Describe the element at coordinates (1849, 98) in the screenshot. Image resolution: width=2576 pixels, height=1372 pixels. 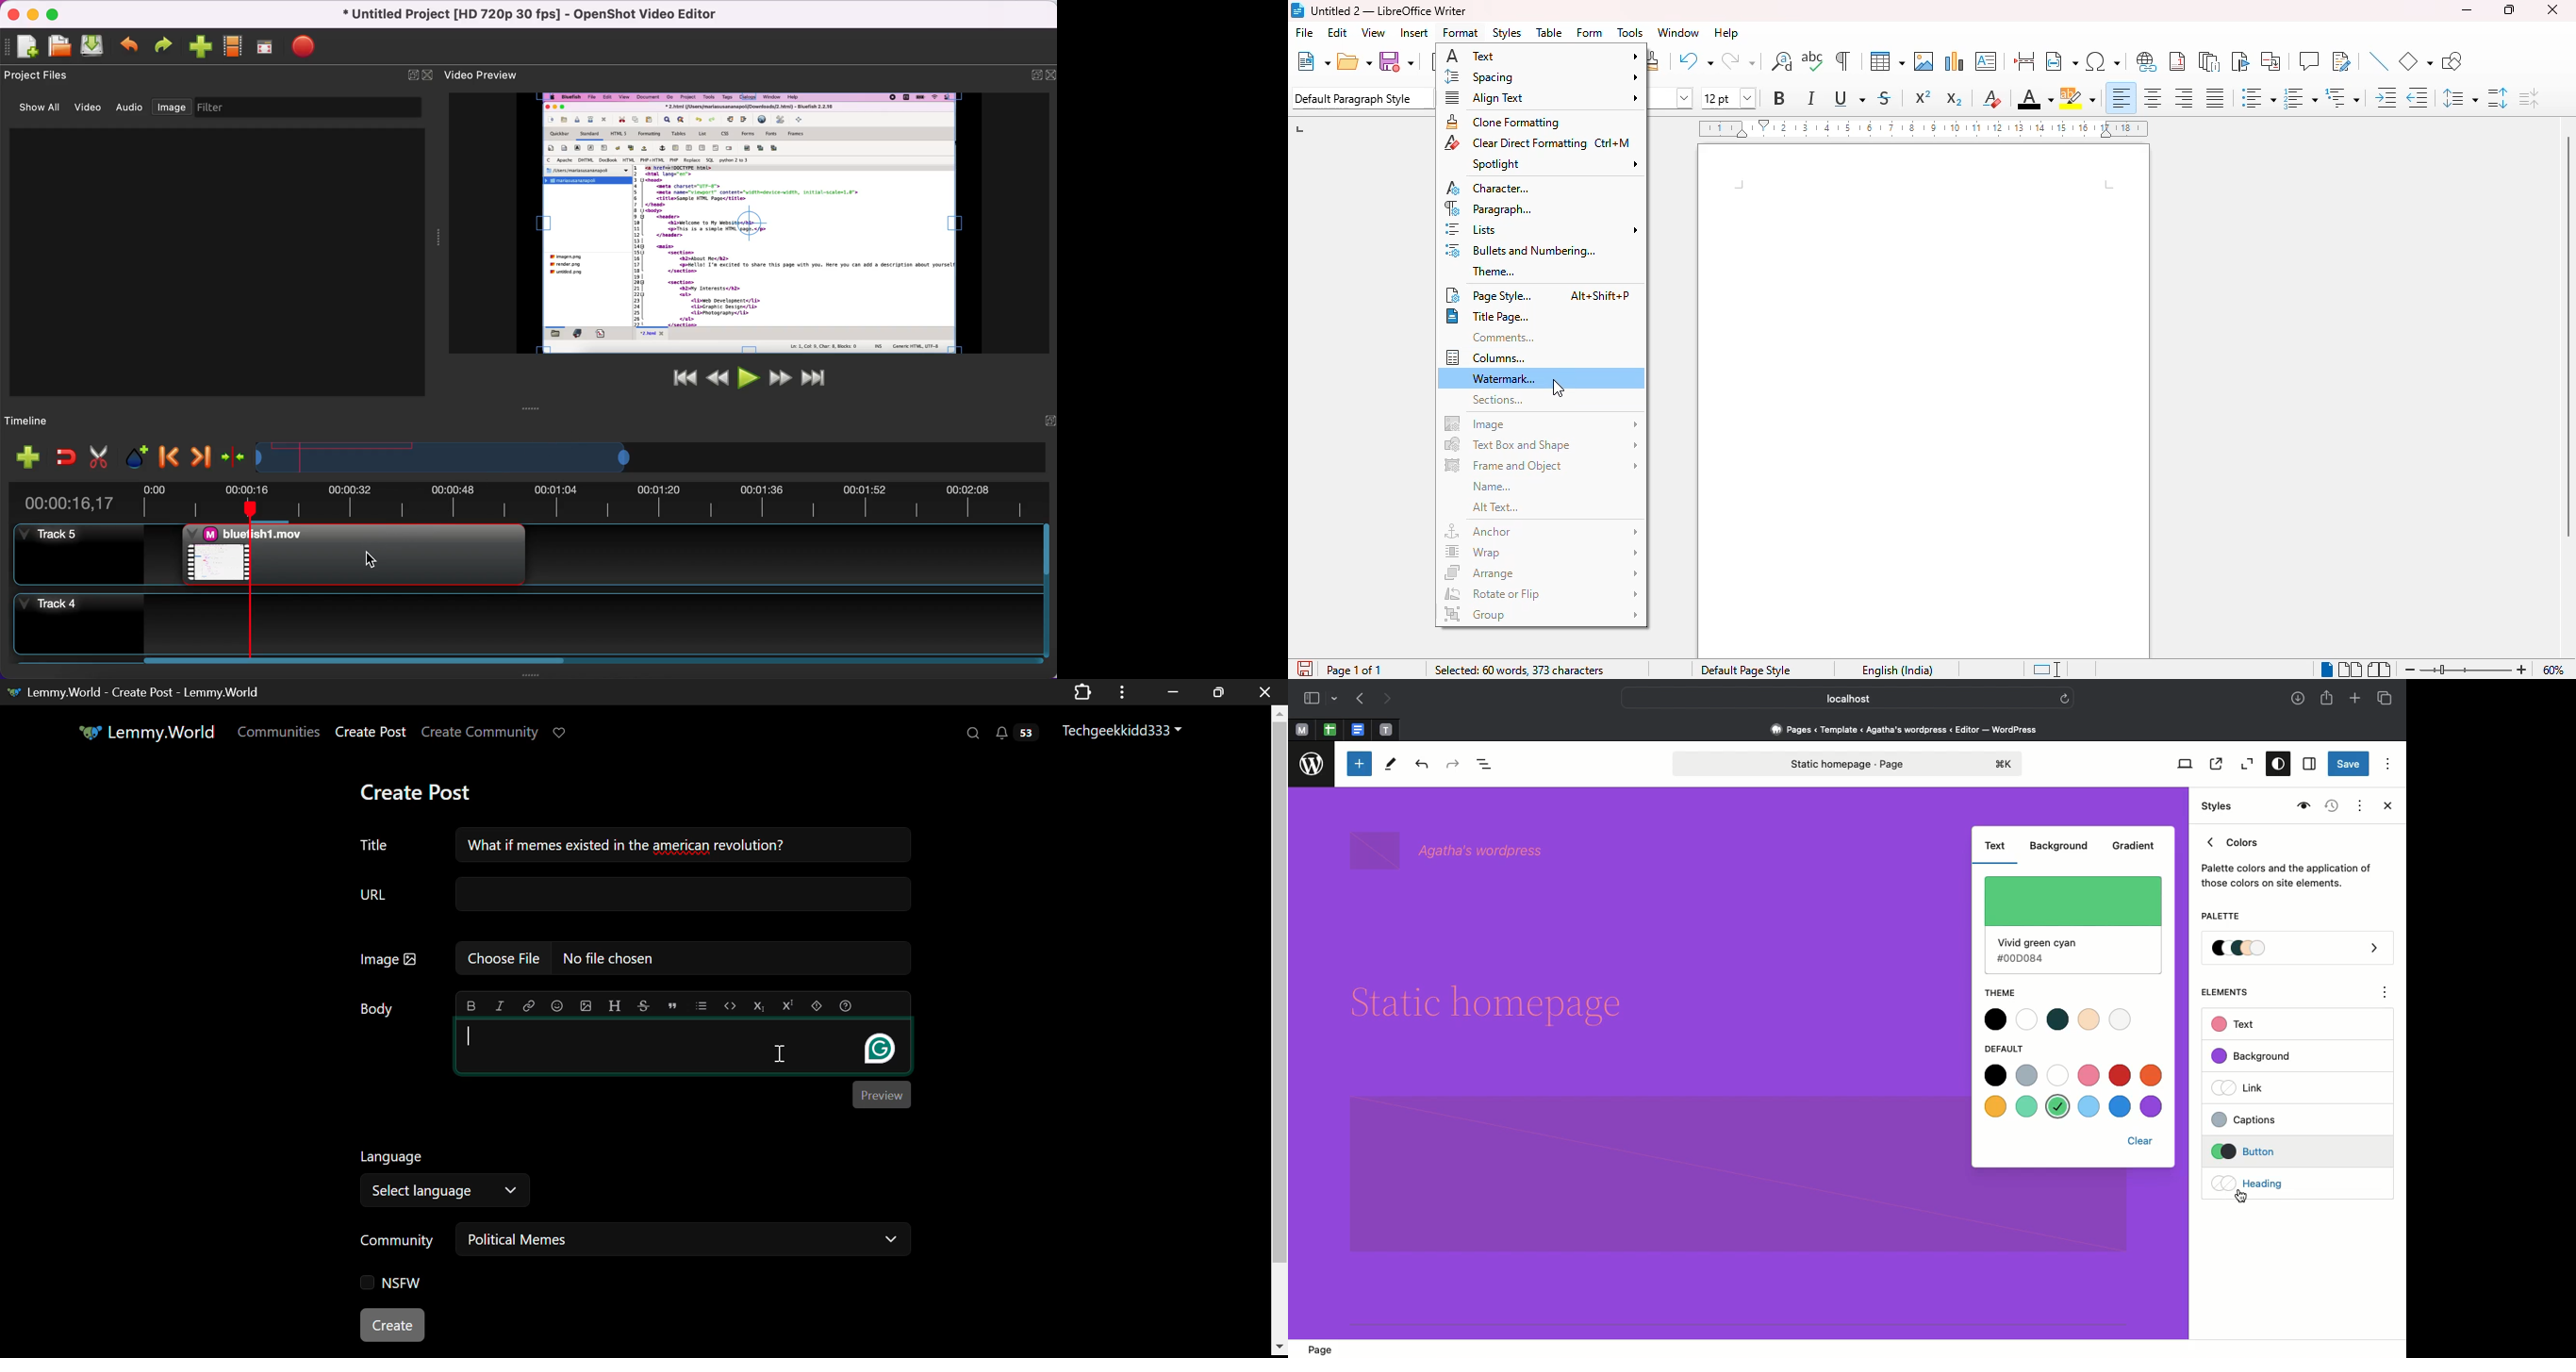
I see `underline` at that location.